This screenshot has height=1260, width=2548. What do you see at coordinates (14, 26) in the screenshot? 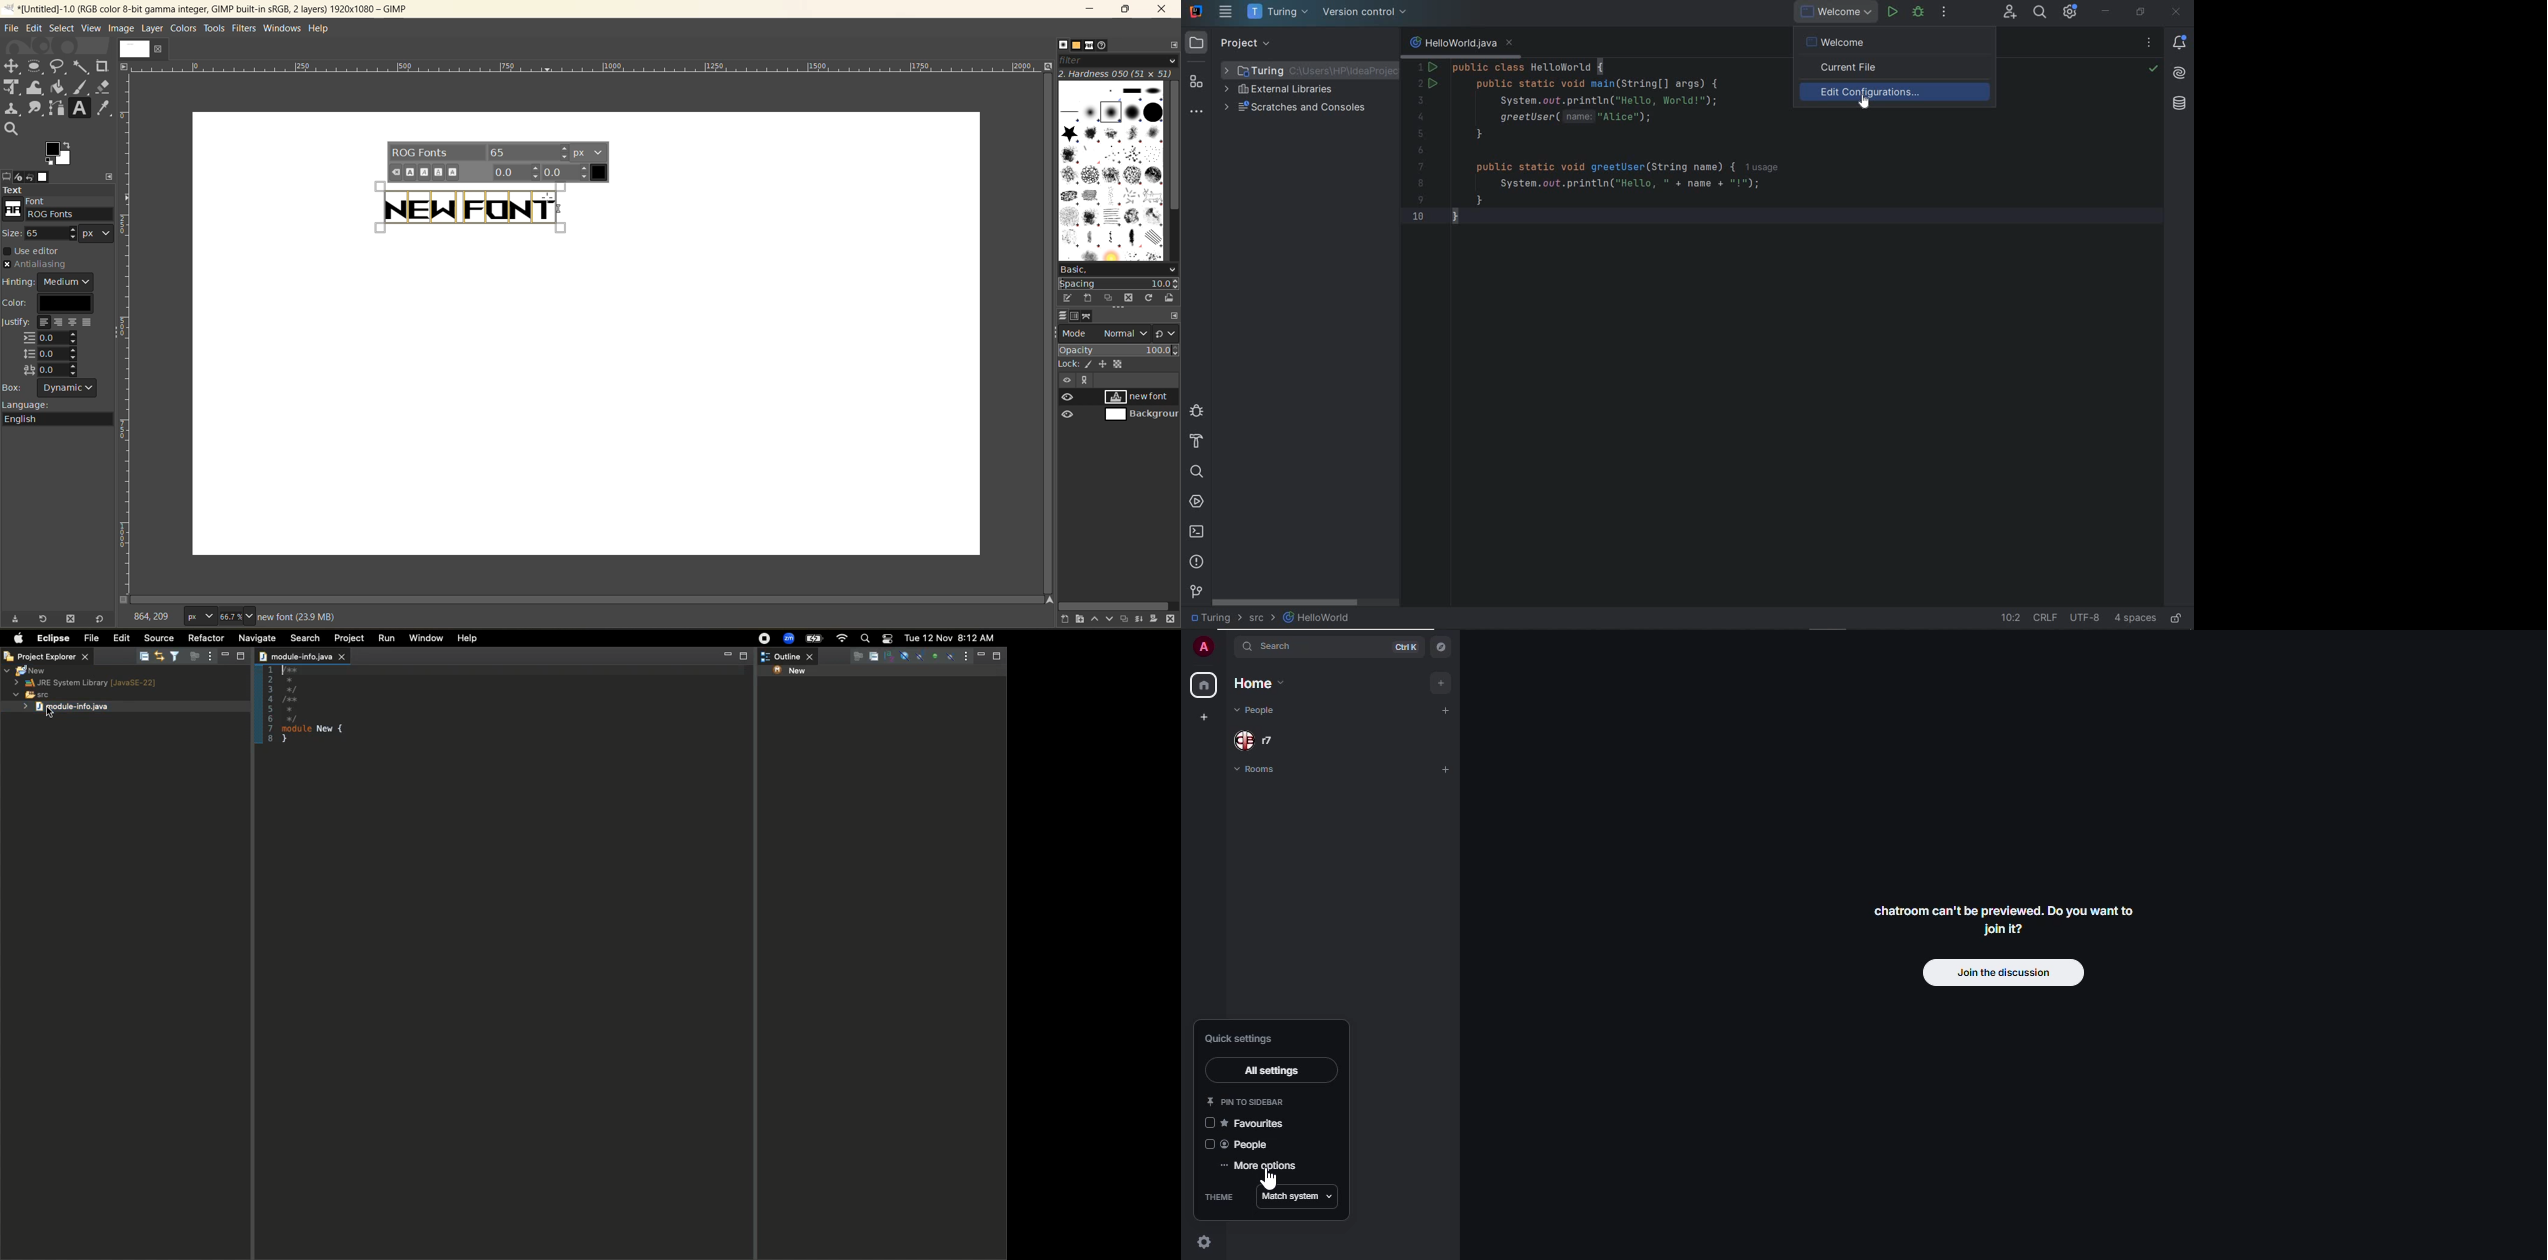
I see `file` at bounding box center [14, 26].